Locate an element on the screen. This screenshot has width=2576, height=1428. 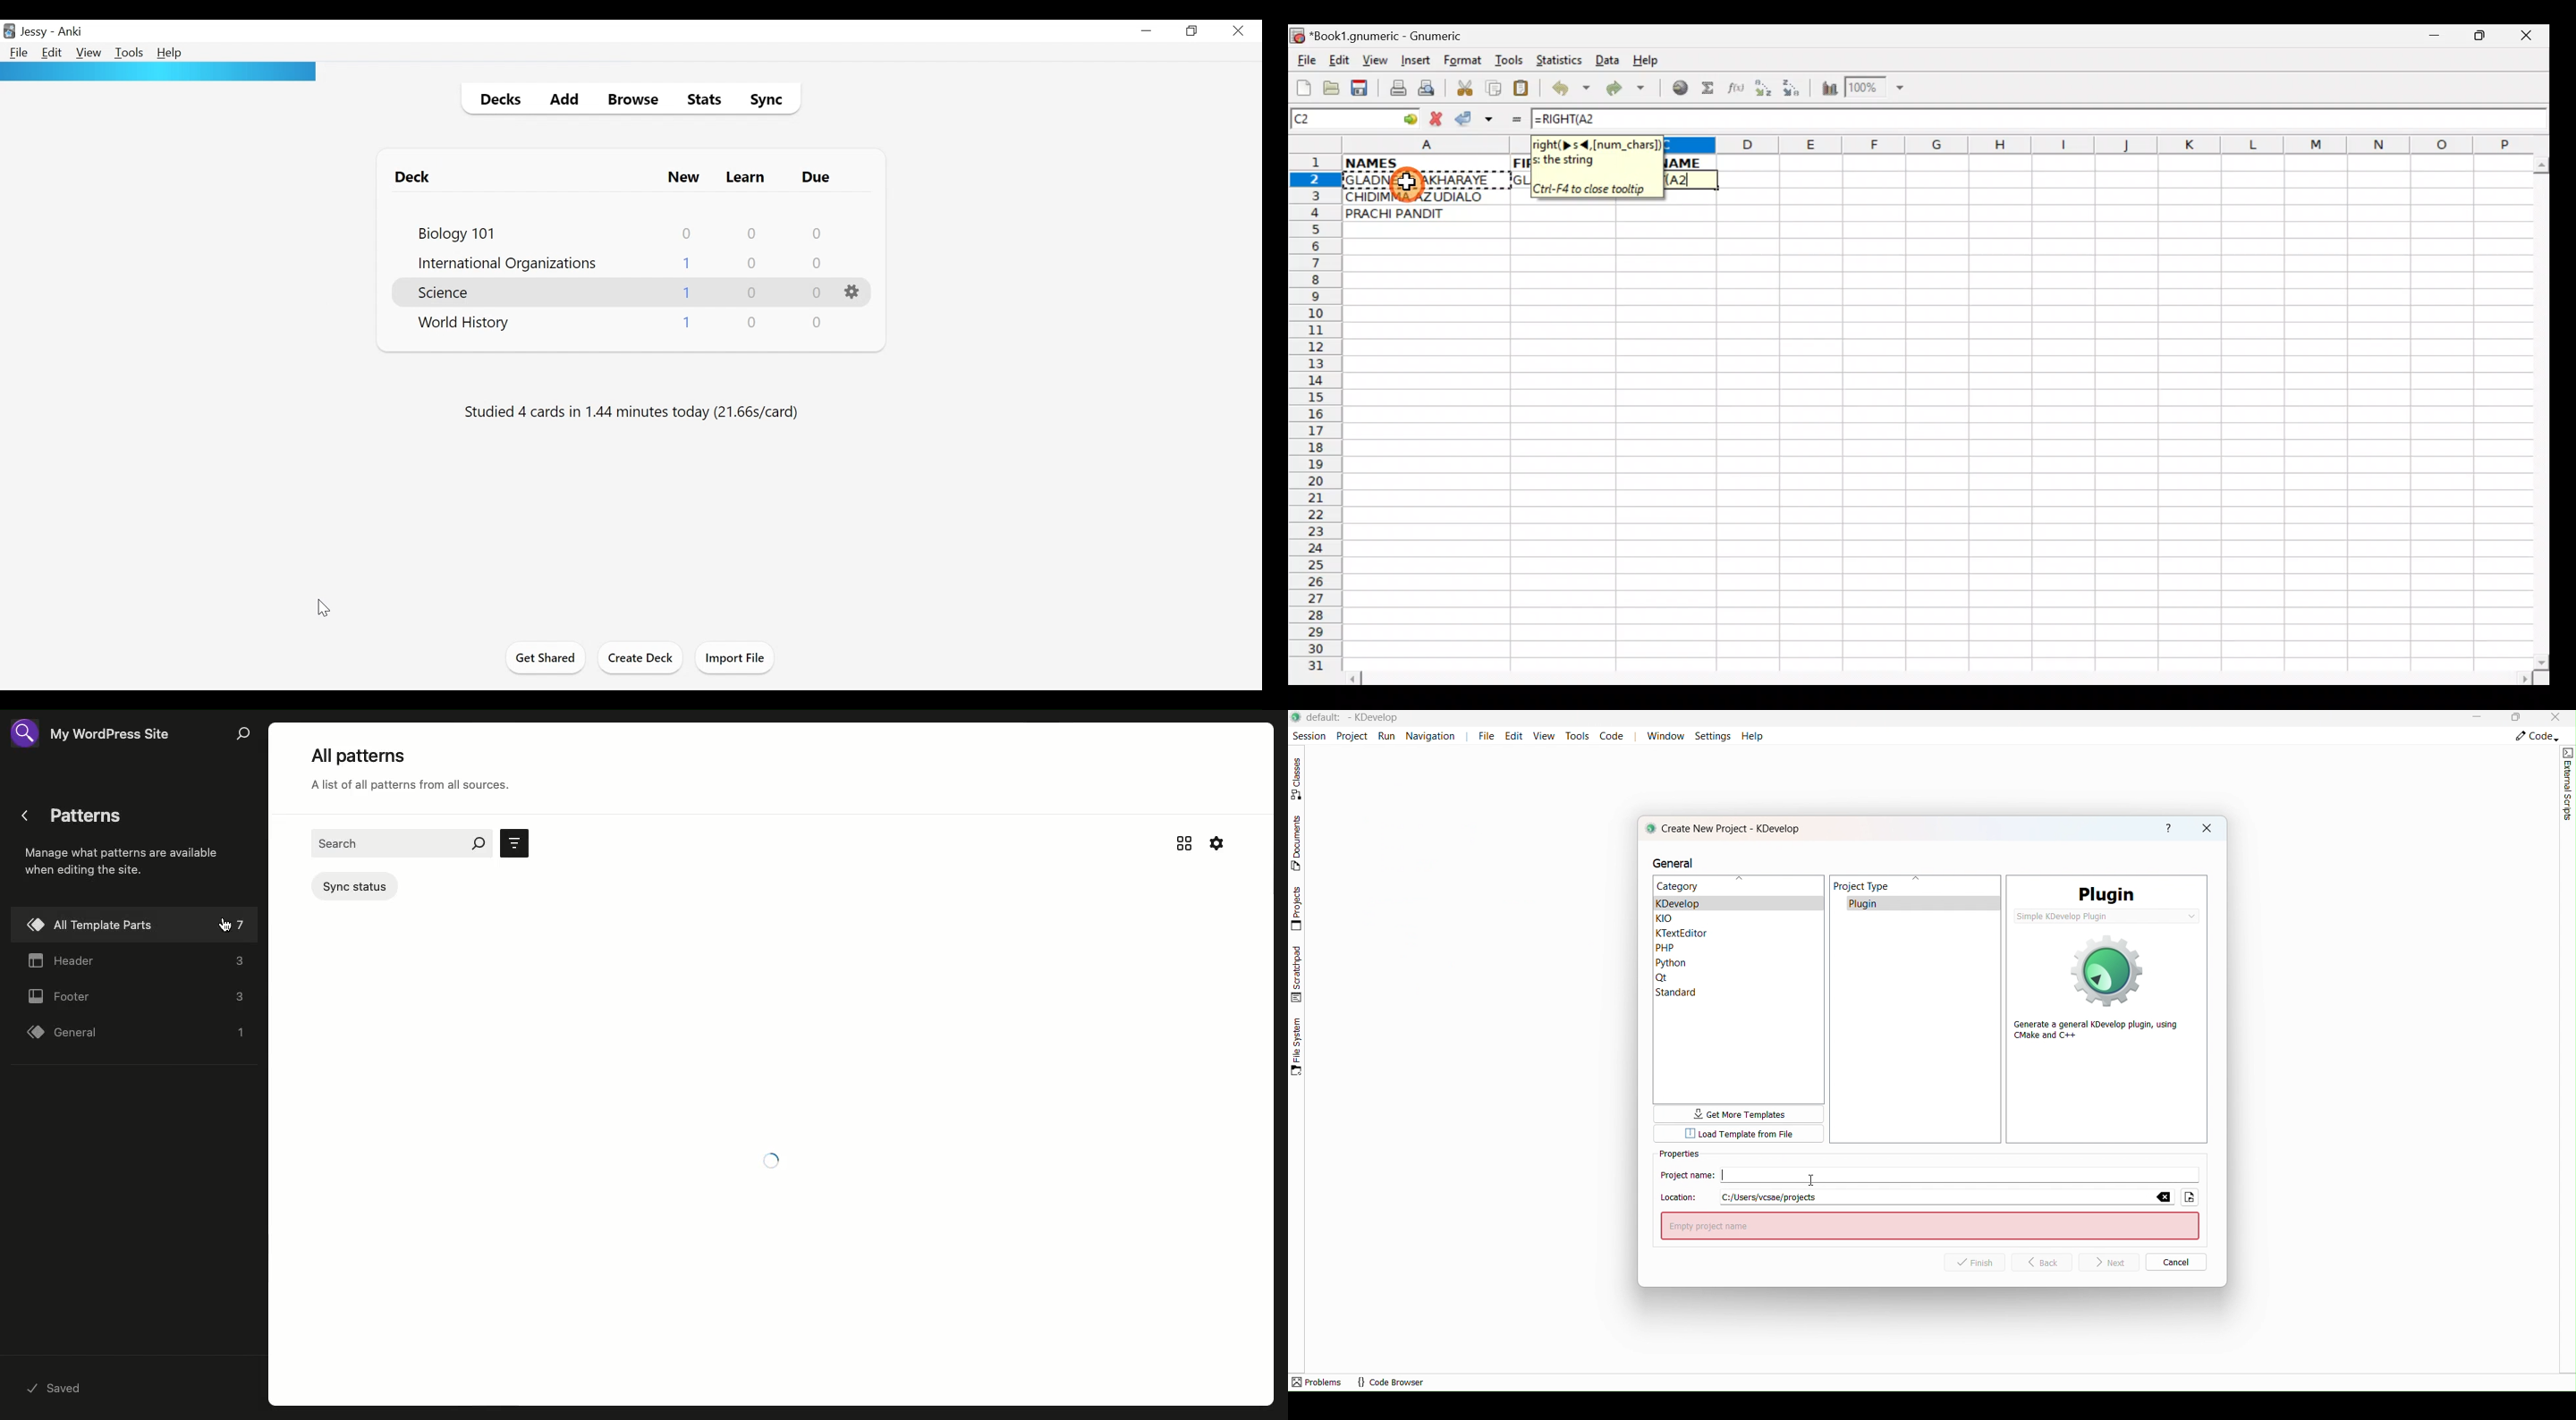
Cursor on cell A2 is located at coordinates (1407, 179).